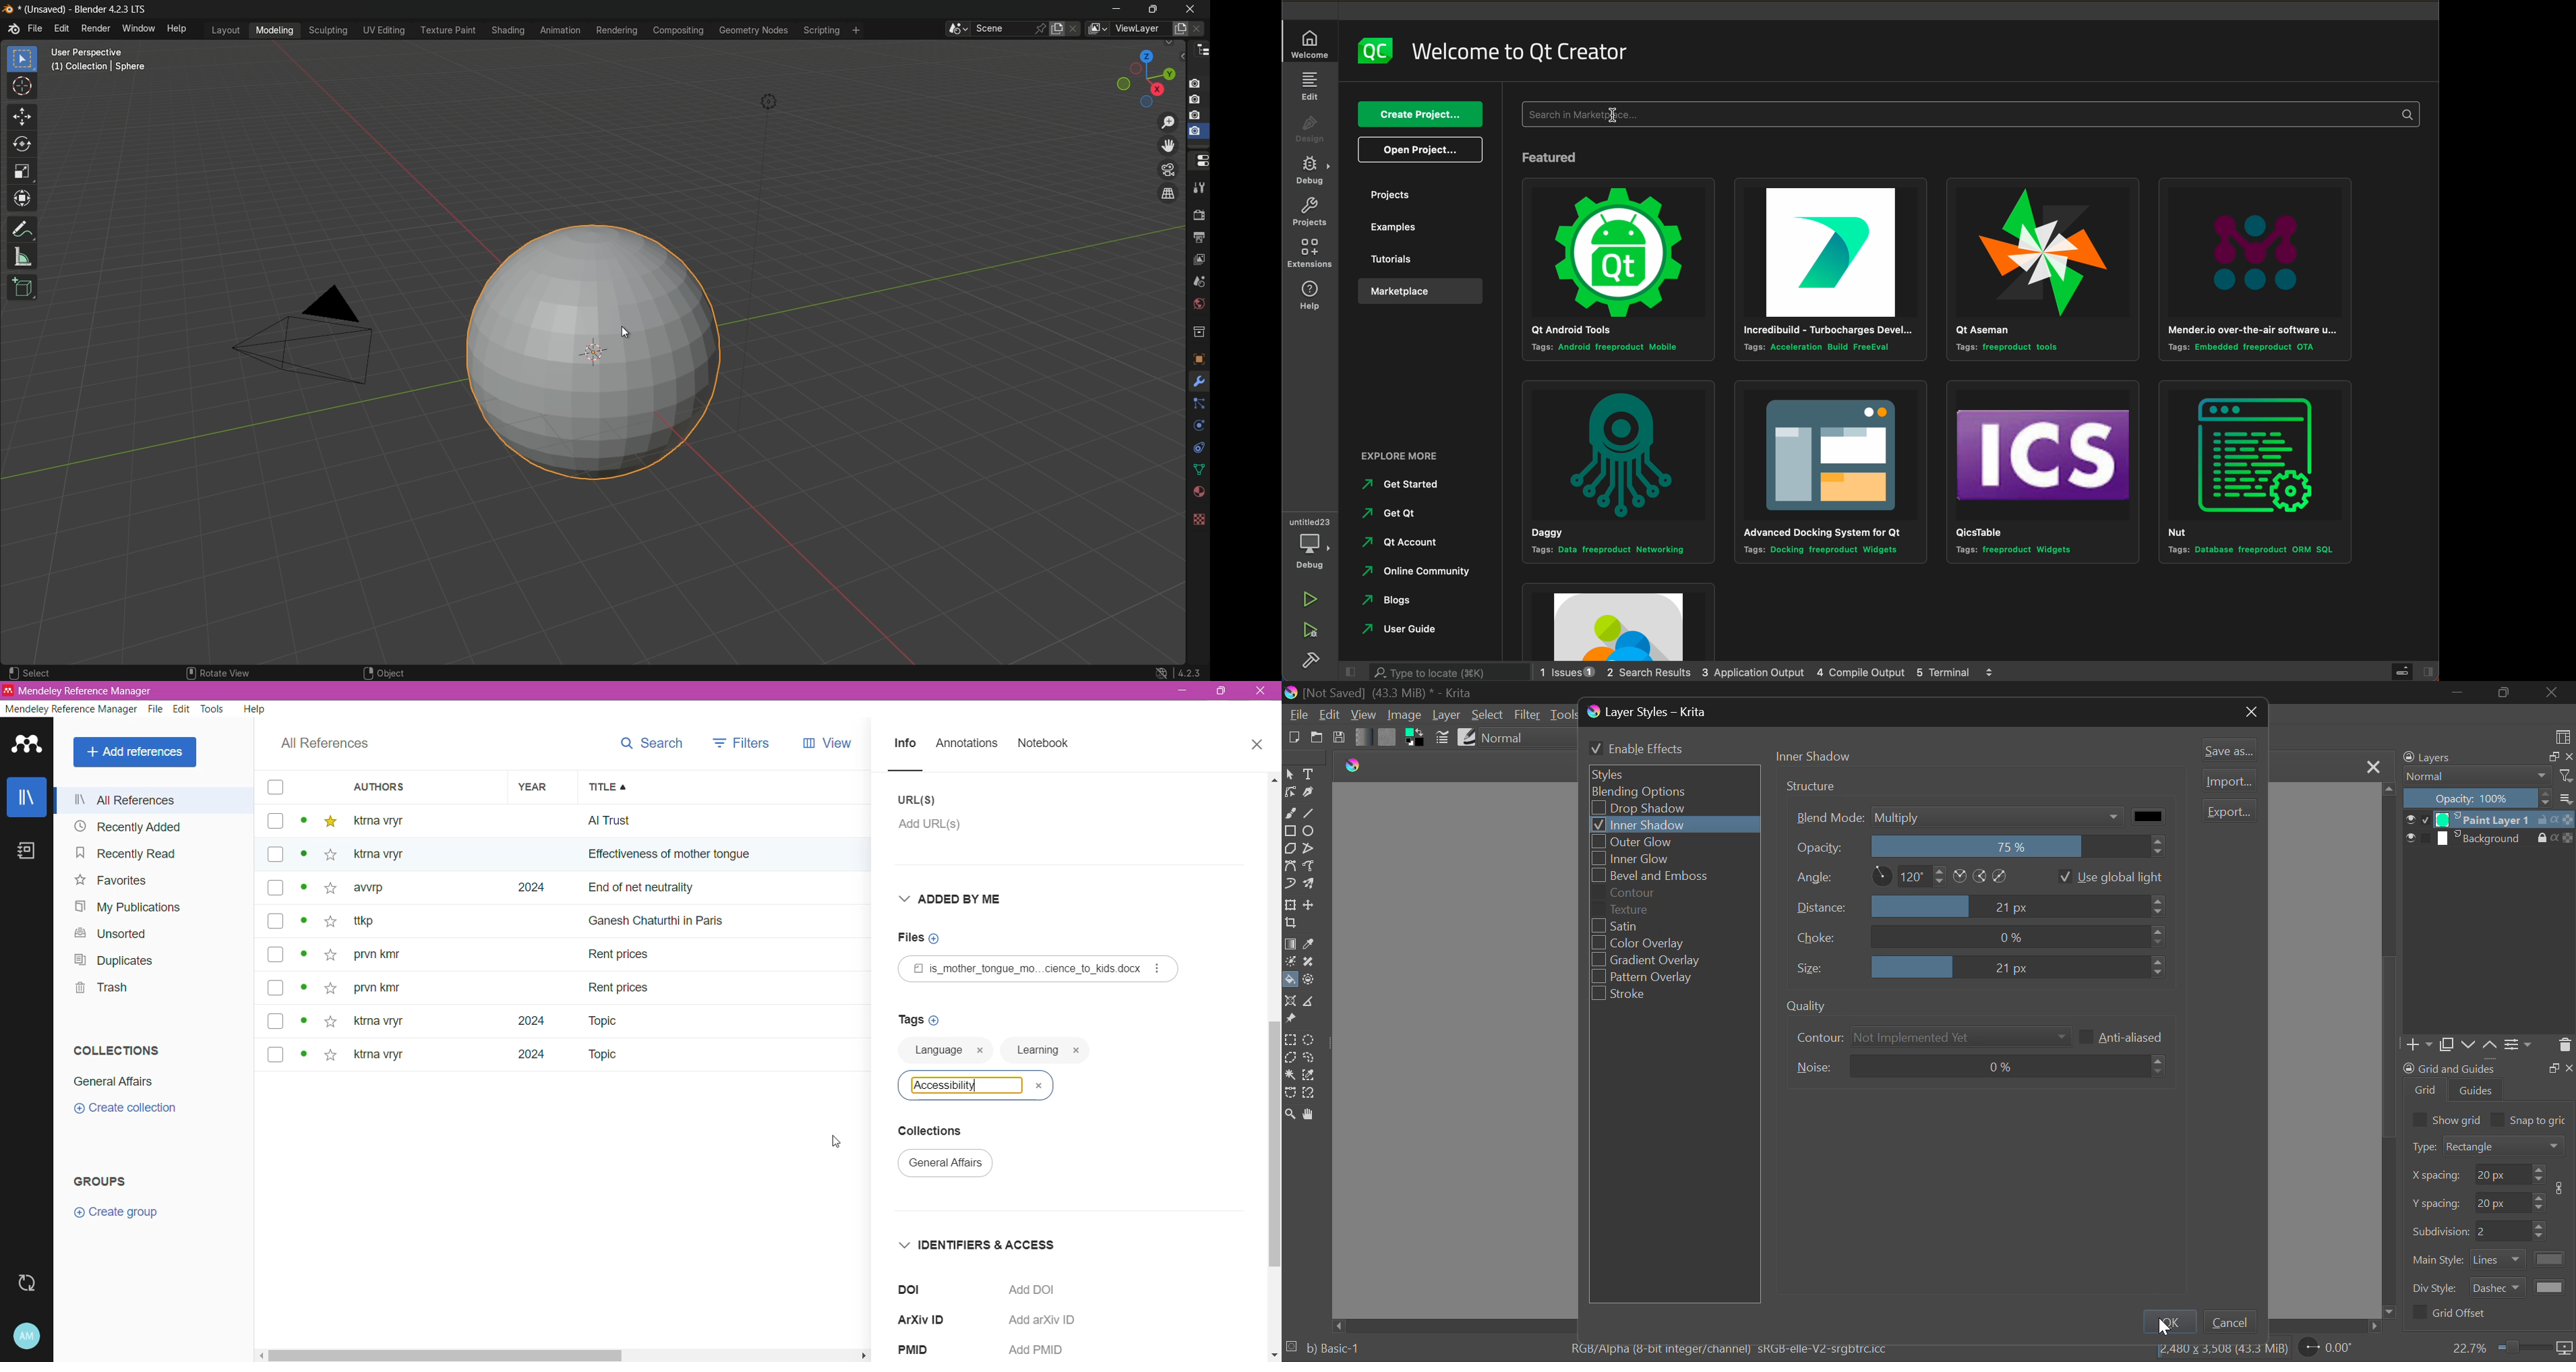 The image size is (2576, 1372). What do you see at coordinates (730, 889) in the screenshot?
I see `end of net neutrally ` at bounding box center [730, 889].